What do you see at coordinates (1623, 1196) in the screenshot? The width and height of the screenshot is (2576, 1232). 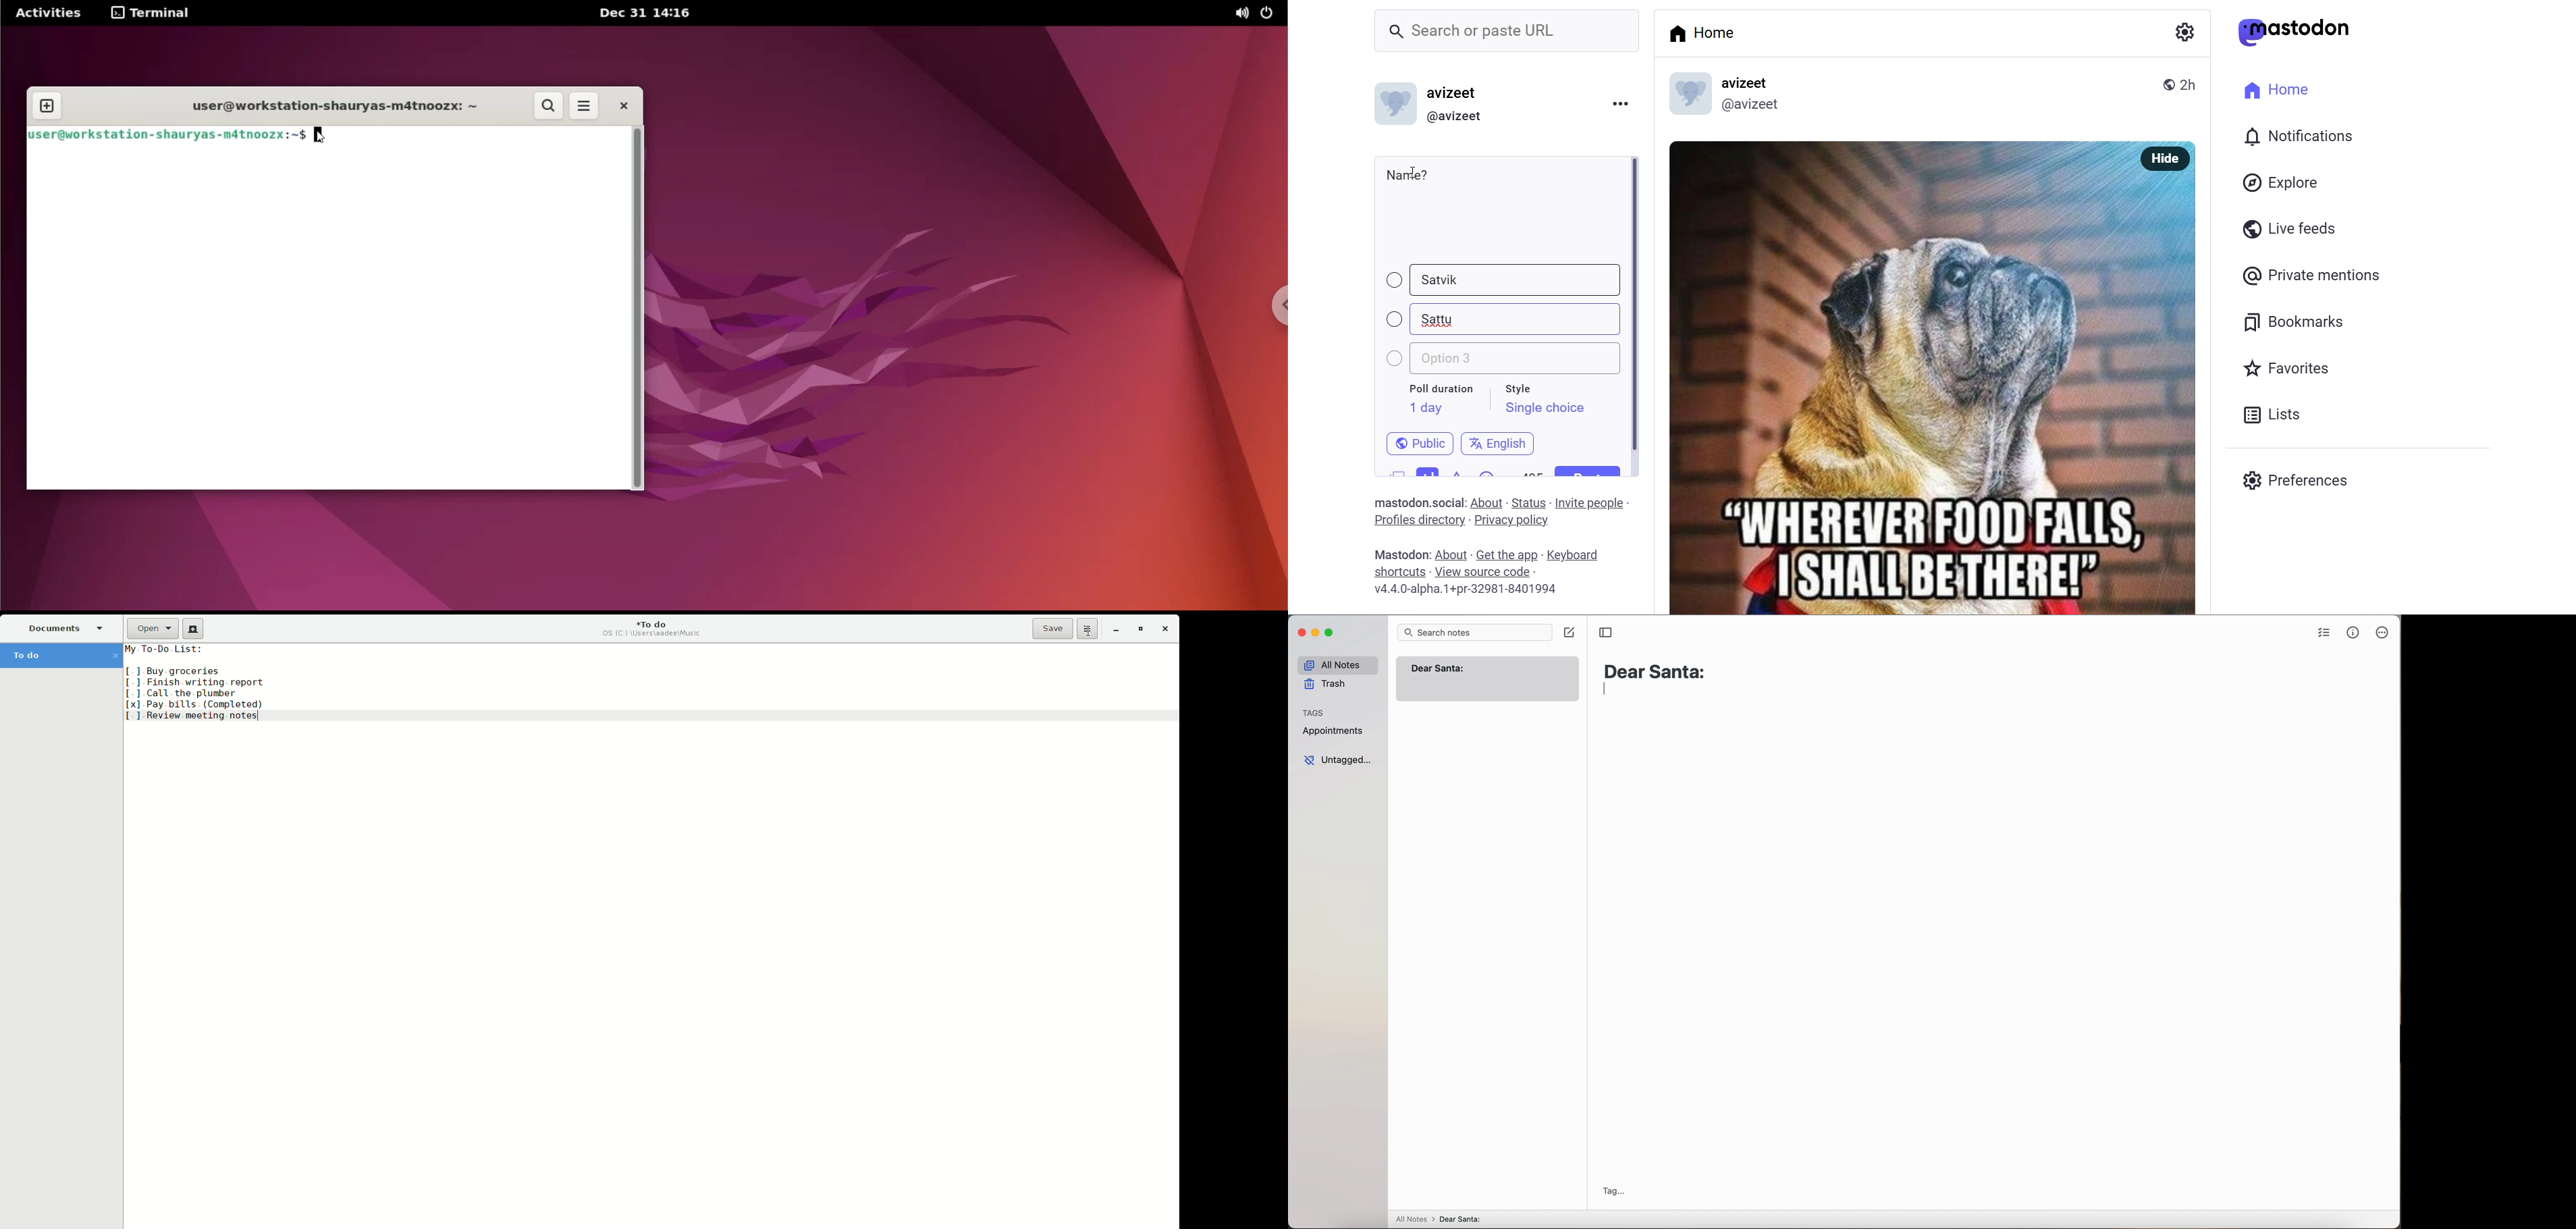 I see `tag` at bounding box center [1623, 1196].